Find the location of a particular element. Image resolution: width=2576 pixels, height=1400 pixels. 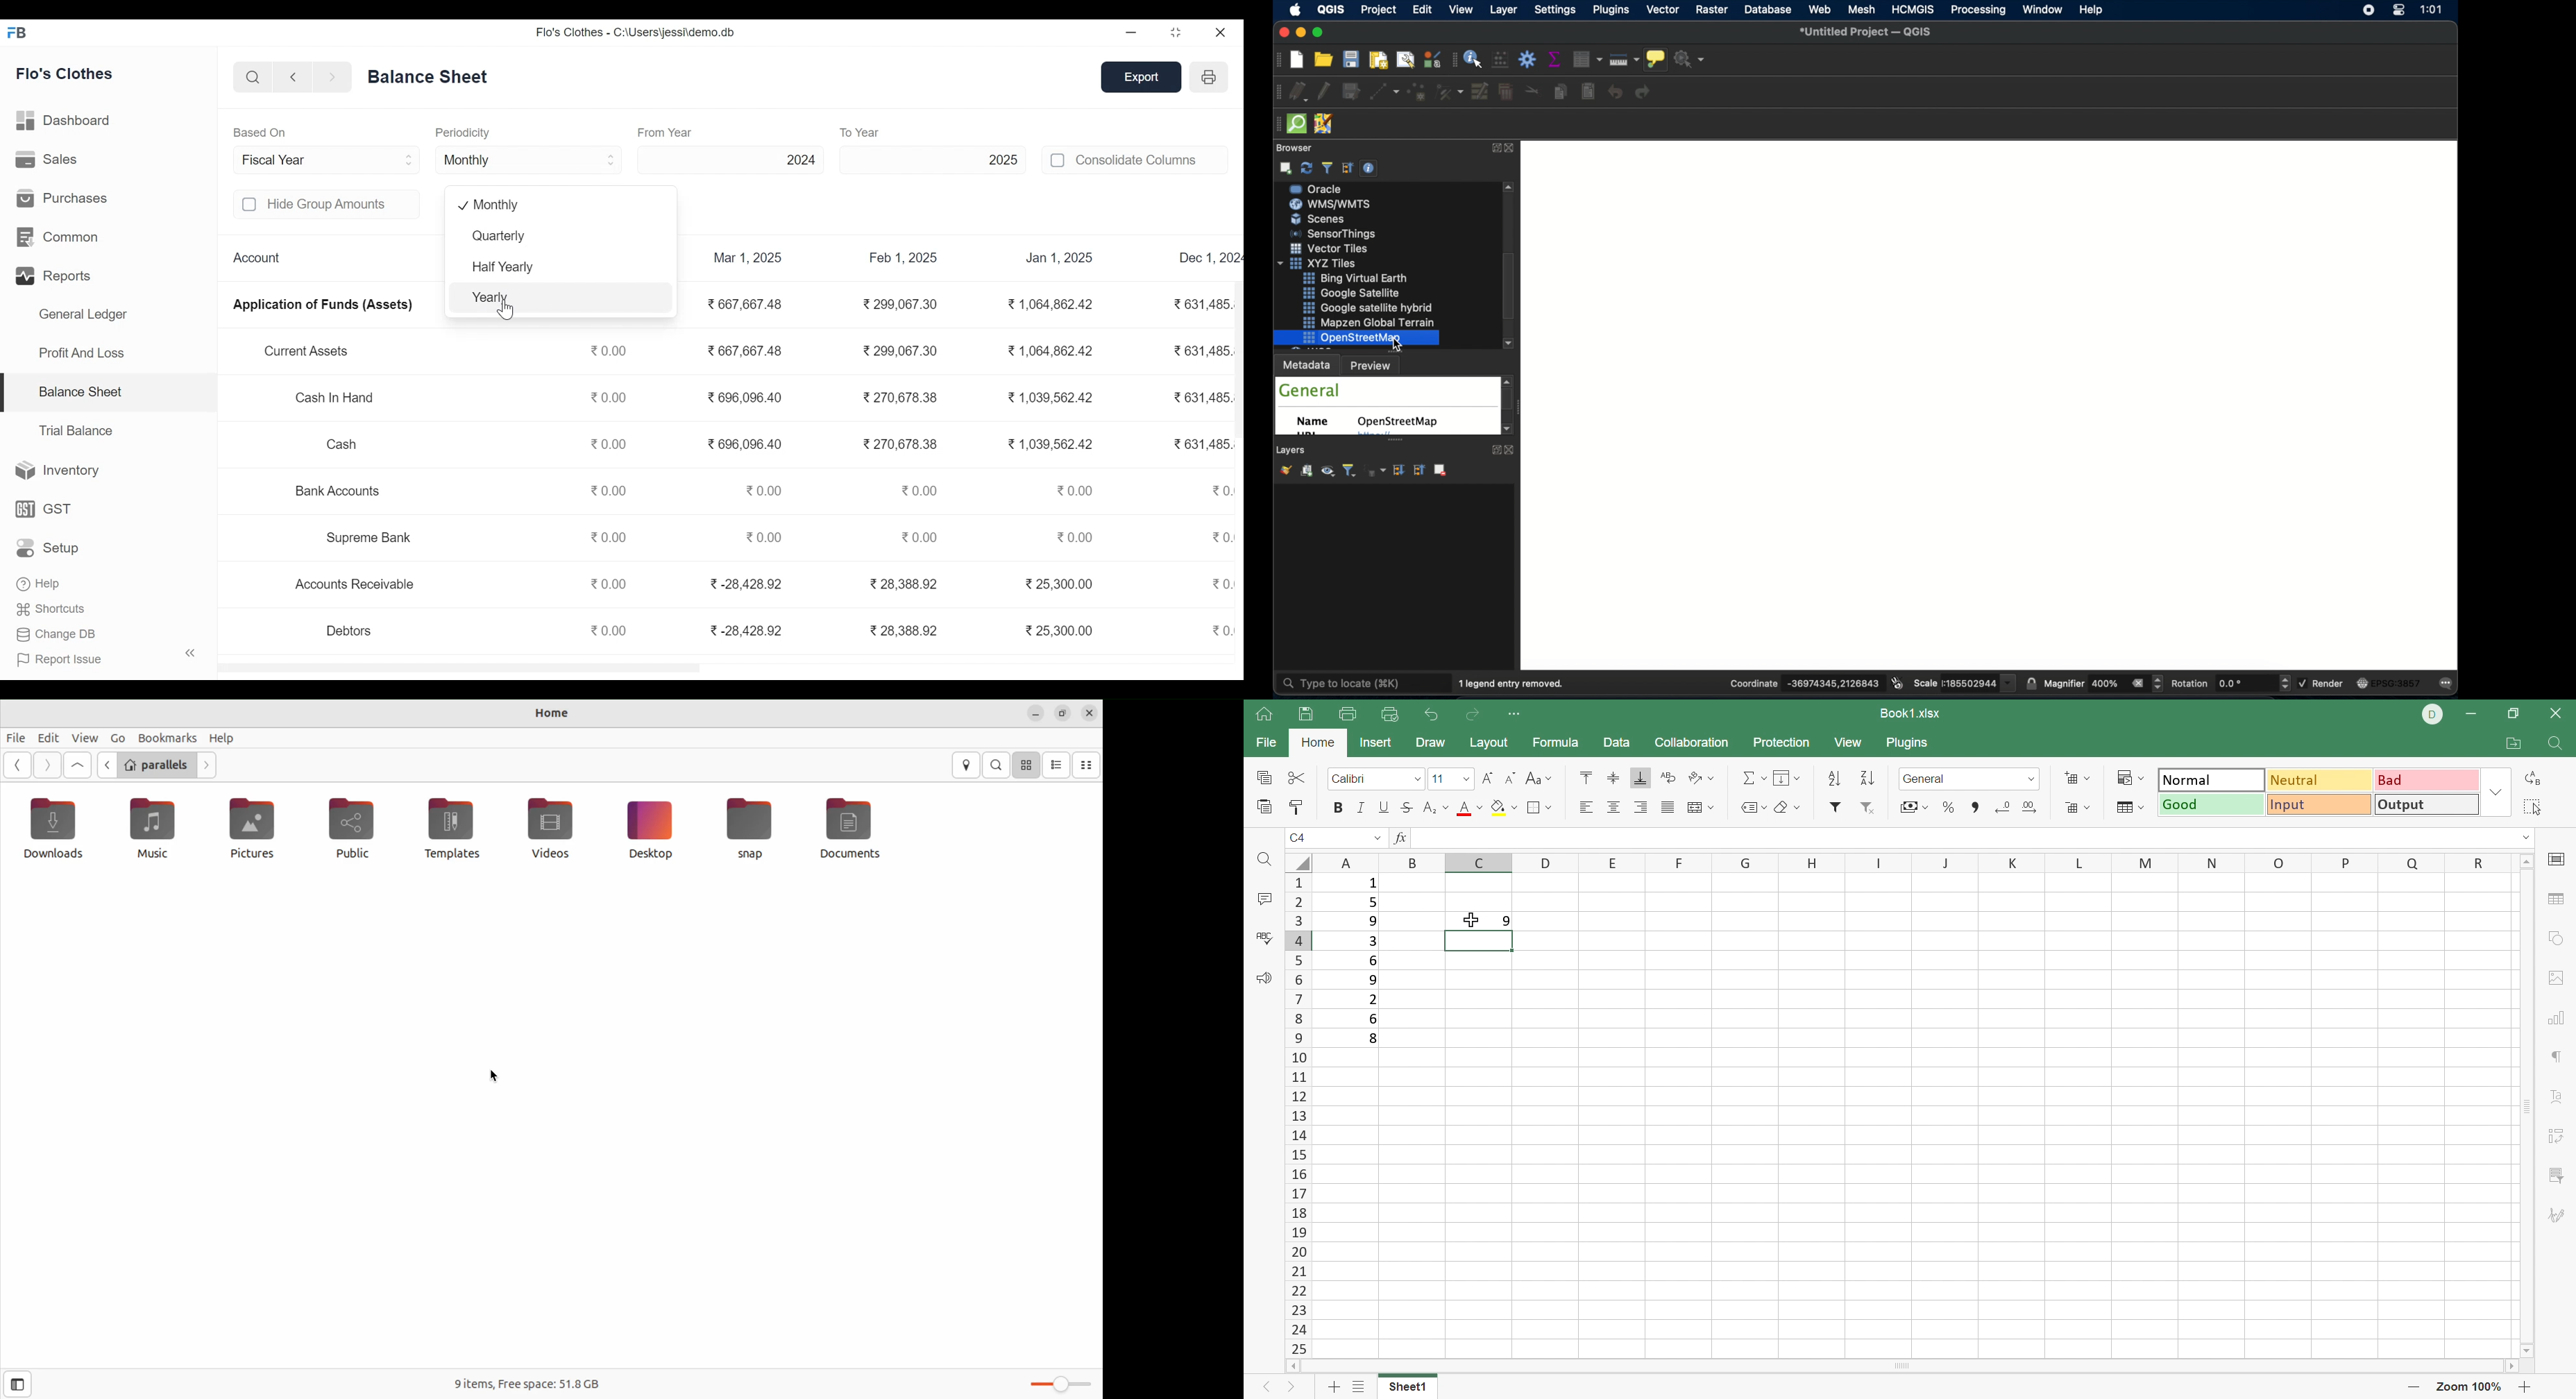

Minimize is located at coordinates (2478, 712).